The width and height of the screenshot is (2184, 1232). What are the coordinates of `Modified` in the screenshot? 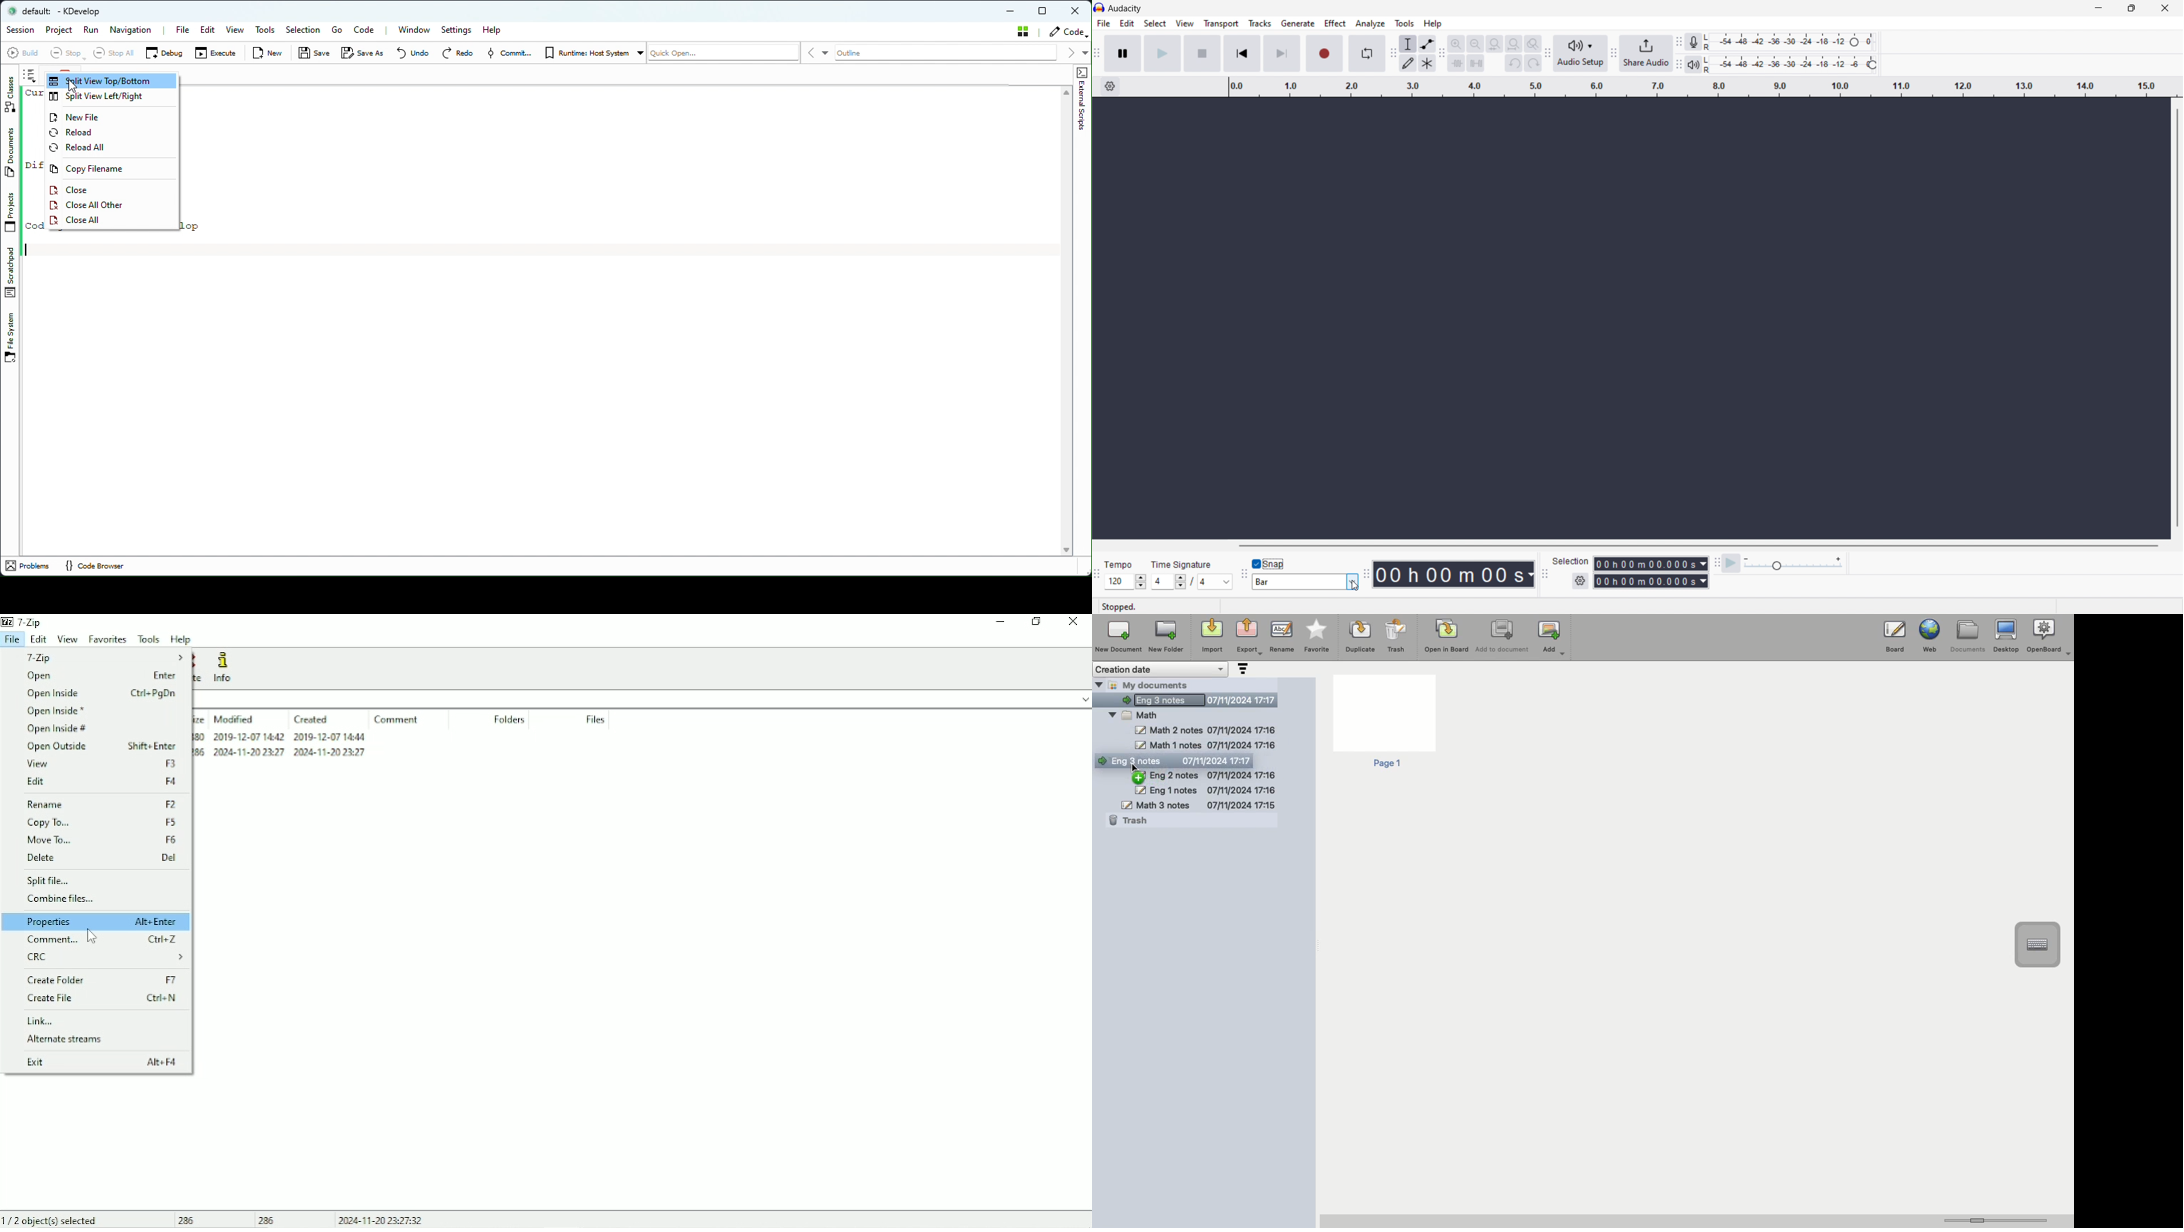 It's located at (234, 719).